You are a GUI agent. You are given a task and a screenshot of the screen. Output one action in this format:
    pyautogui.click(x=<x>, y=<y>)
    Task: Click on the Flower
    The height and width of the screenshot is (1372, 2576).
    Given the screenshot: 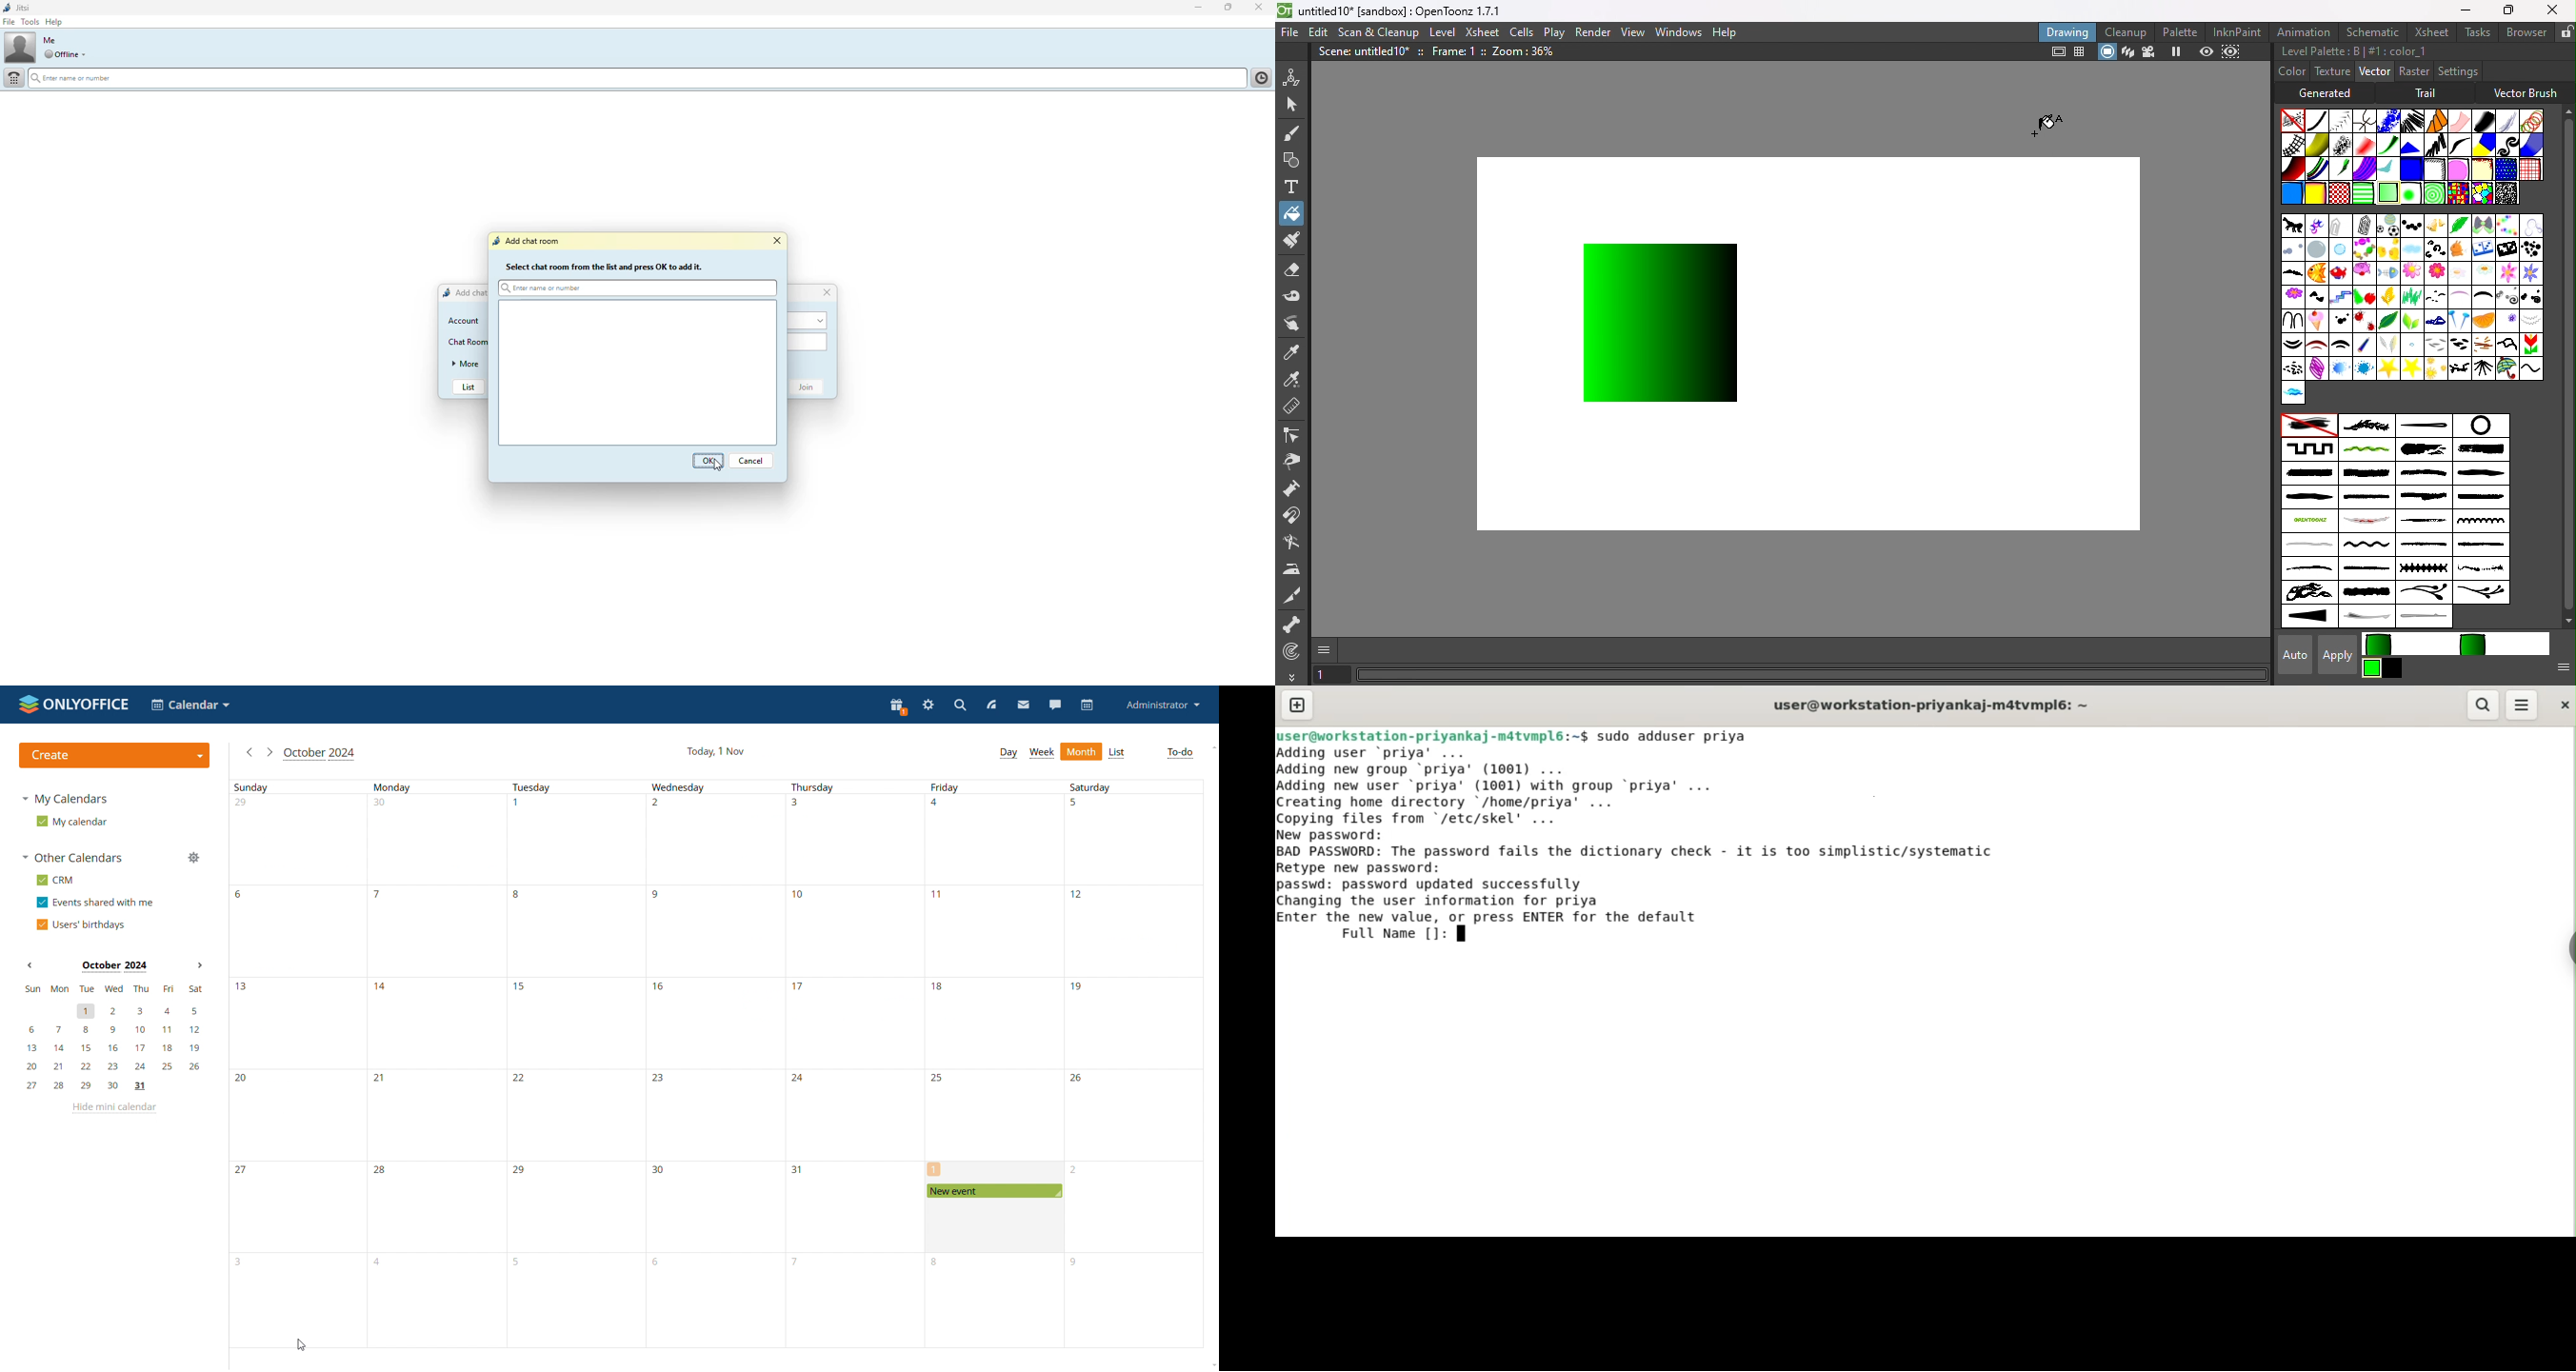 What is the action you would take?
    pyautogui.click(x=2291, y=296)
    